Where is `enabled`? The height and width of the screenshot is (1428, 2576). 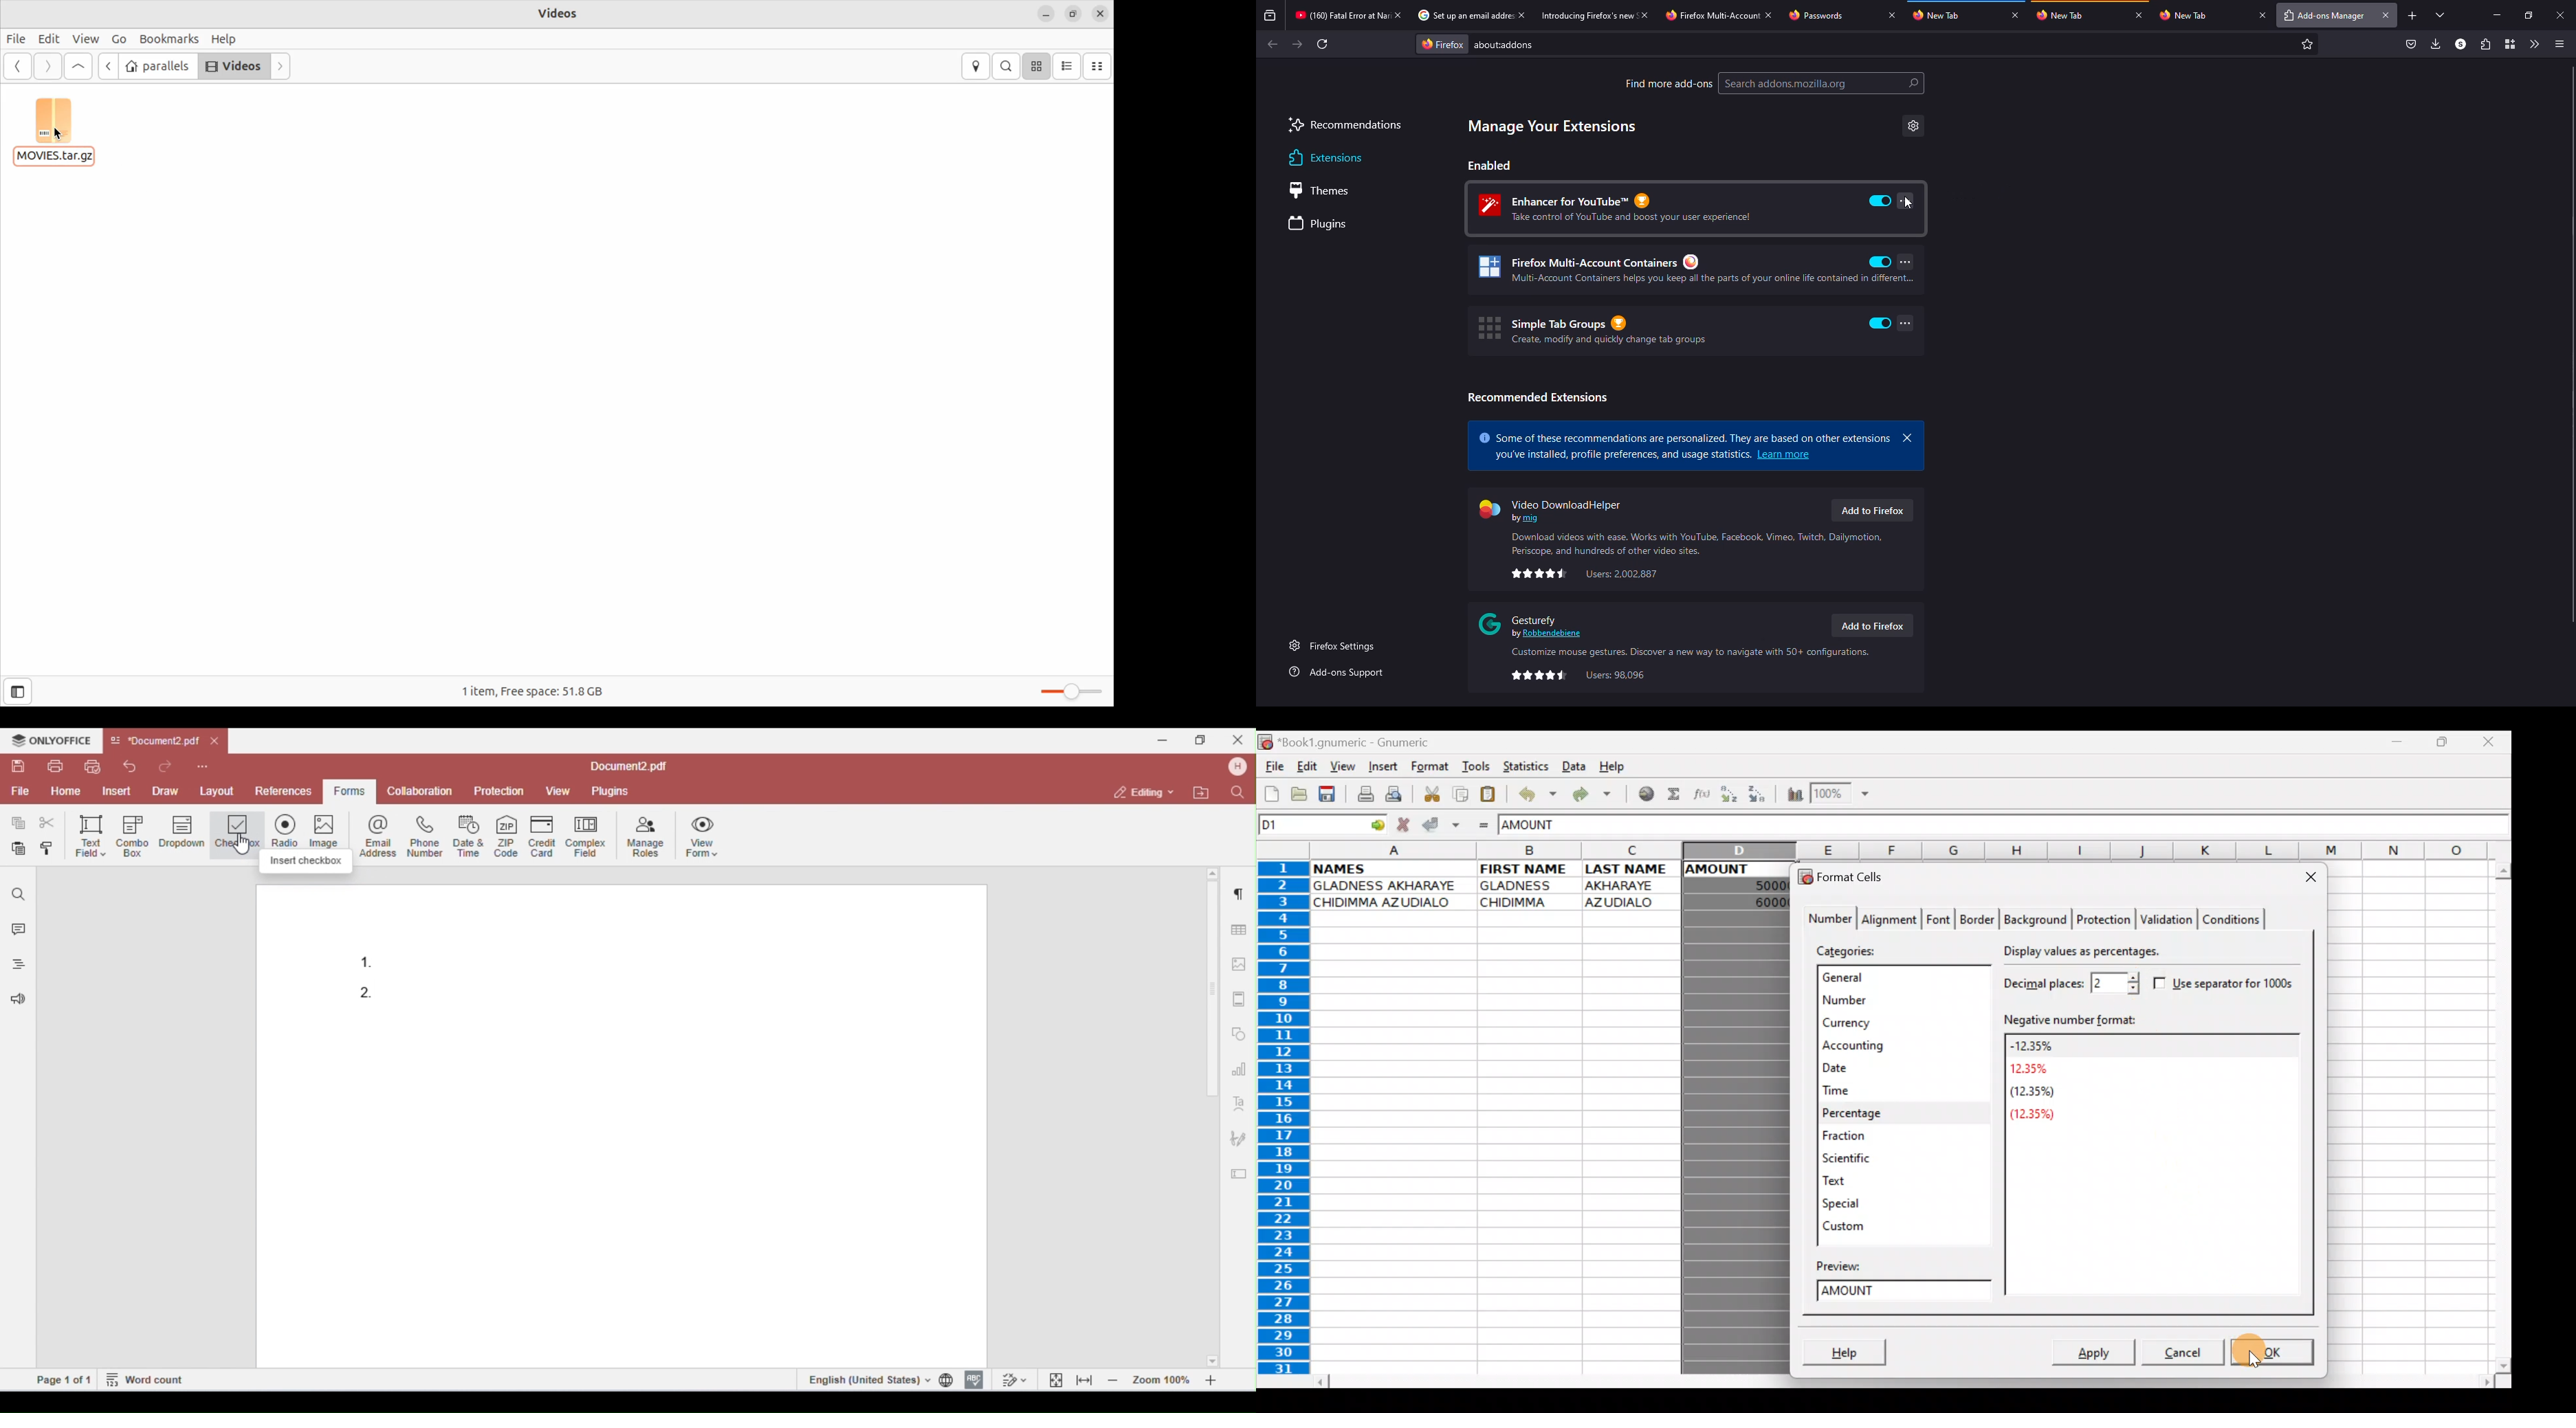 enabled is located at coordinates (1880, 262).